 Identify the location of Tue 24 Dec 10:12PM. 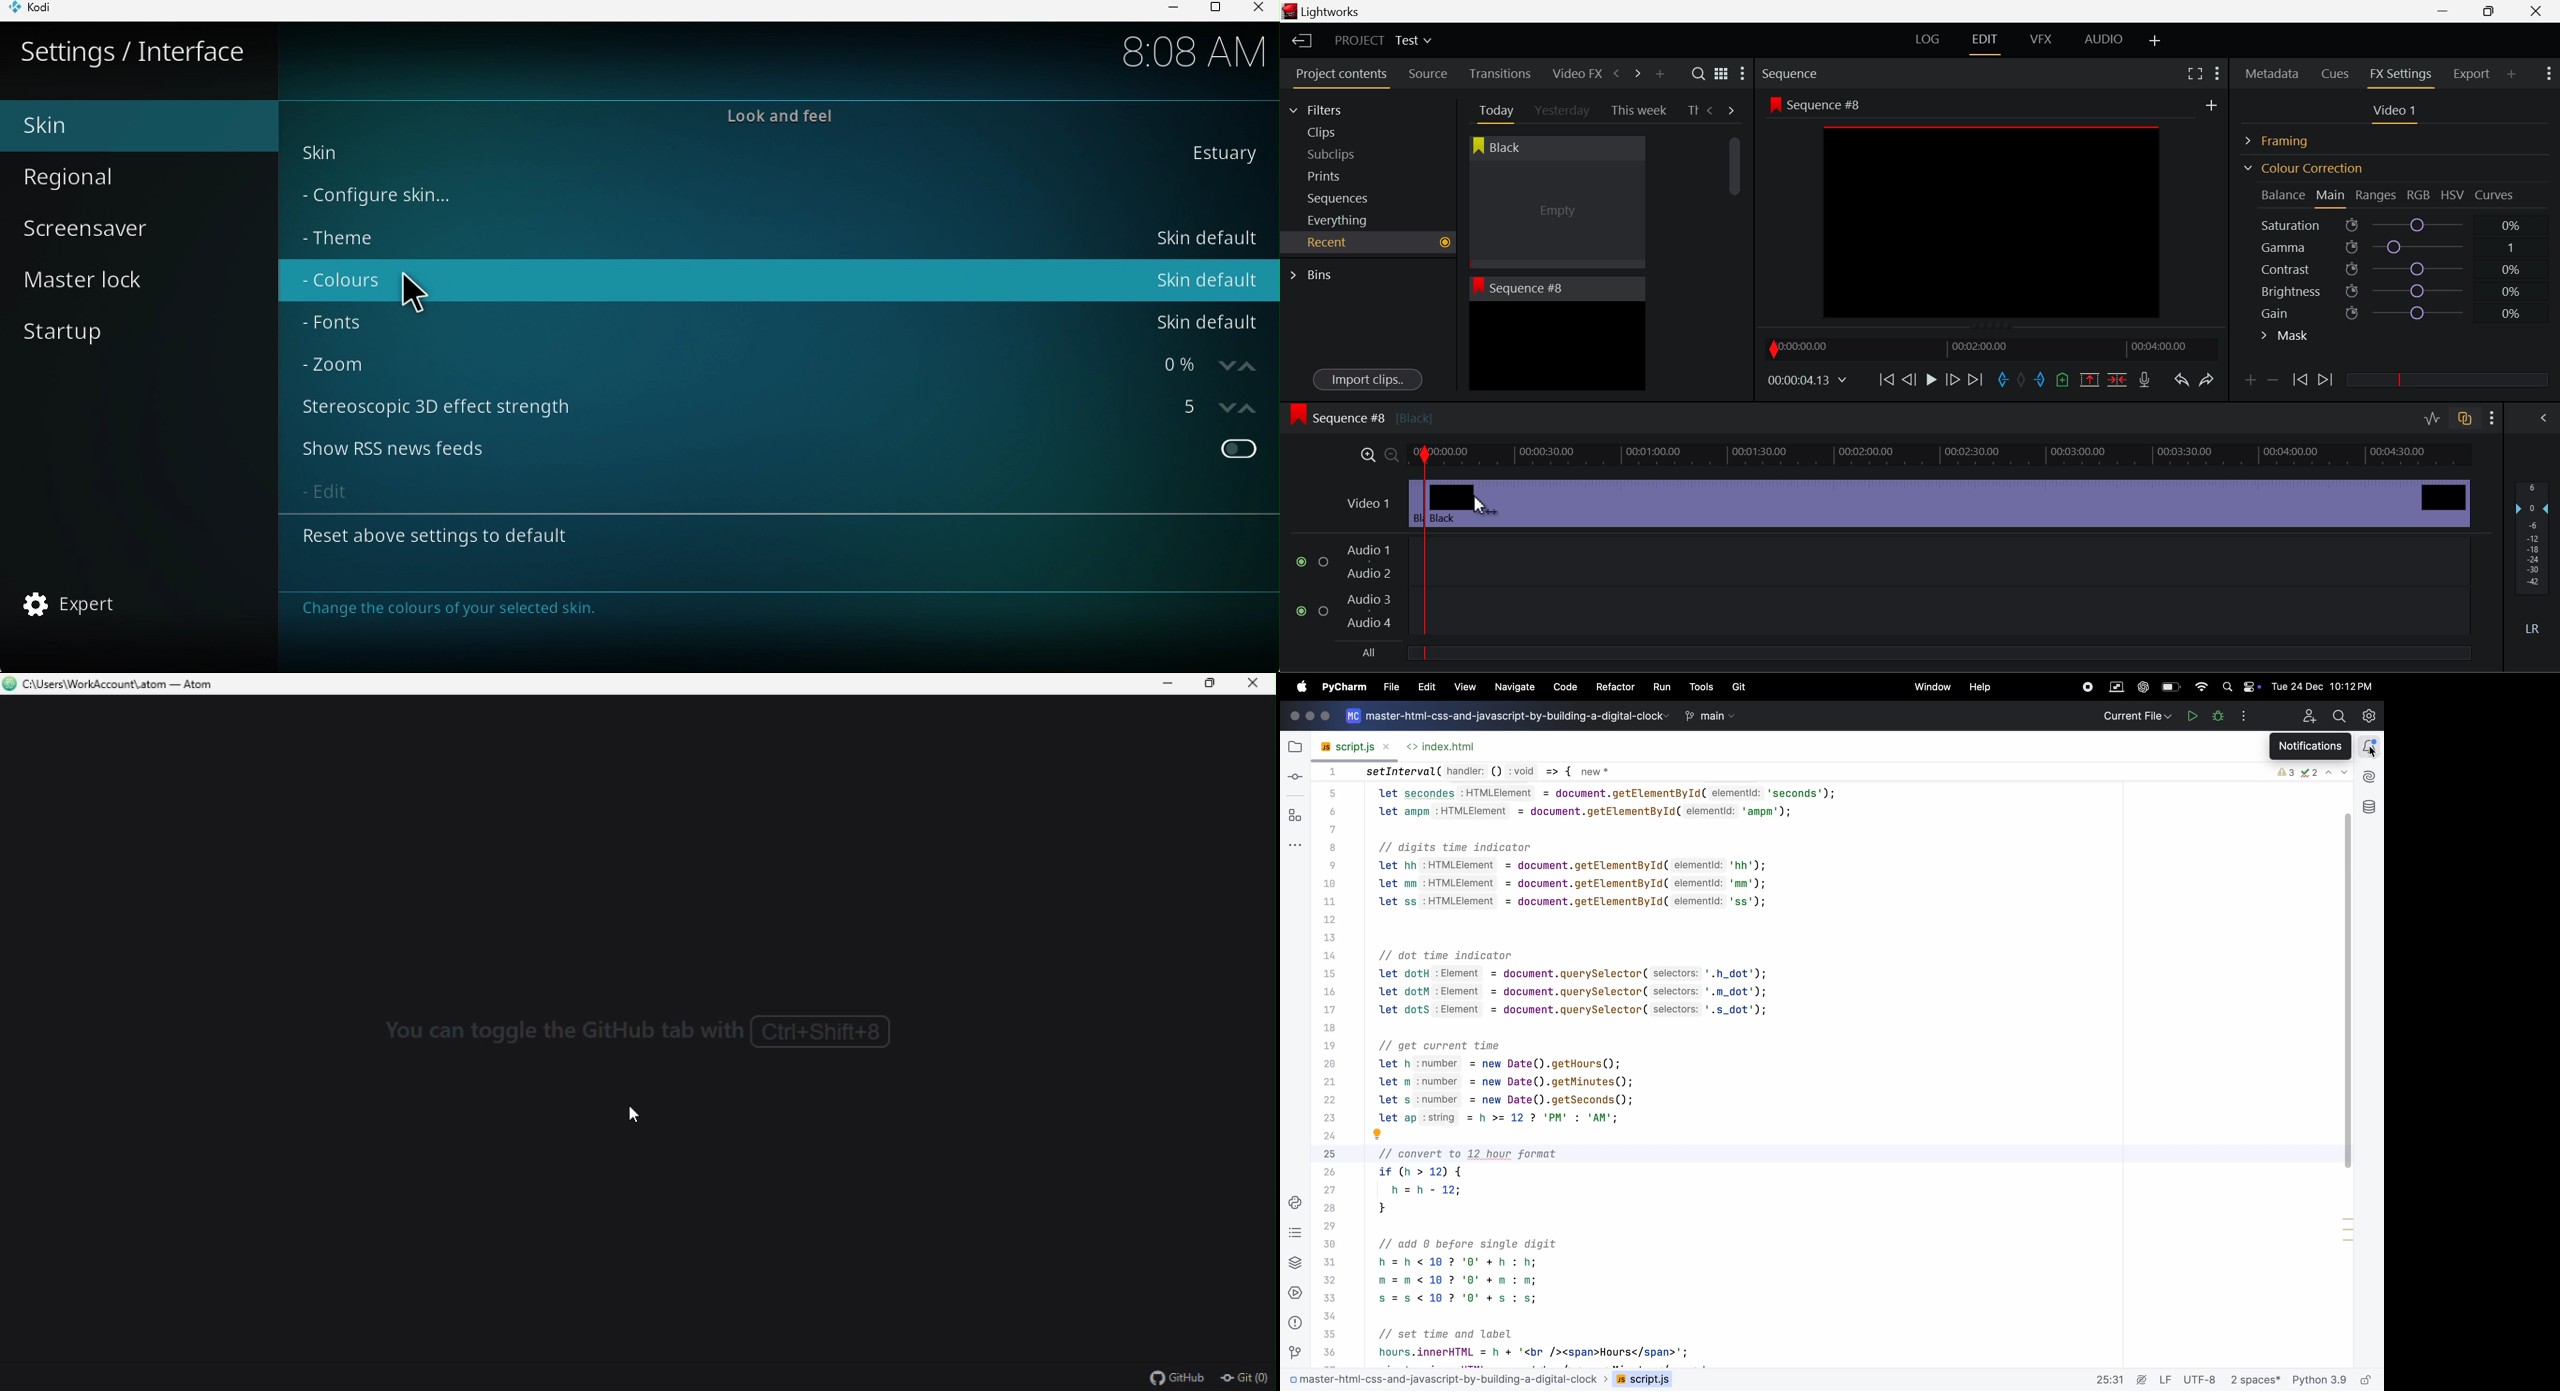
(2324, 687).